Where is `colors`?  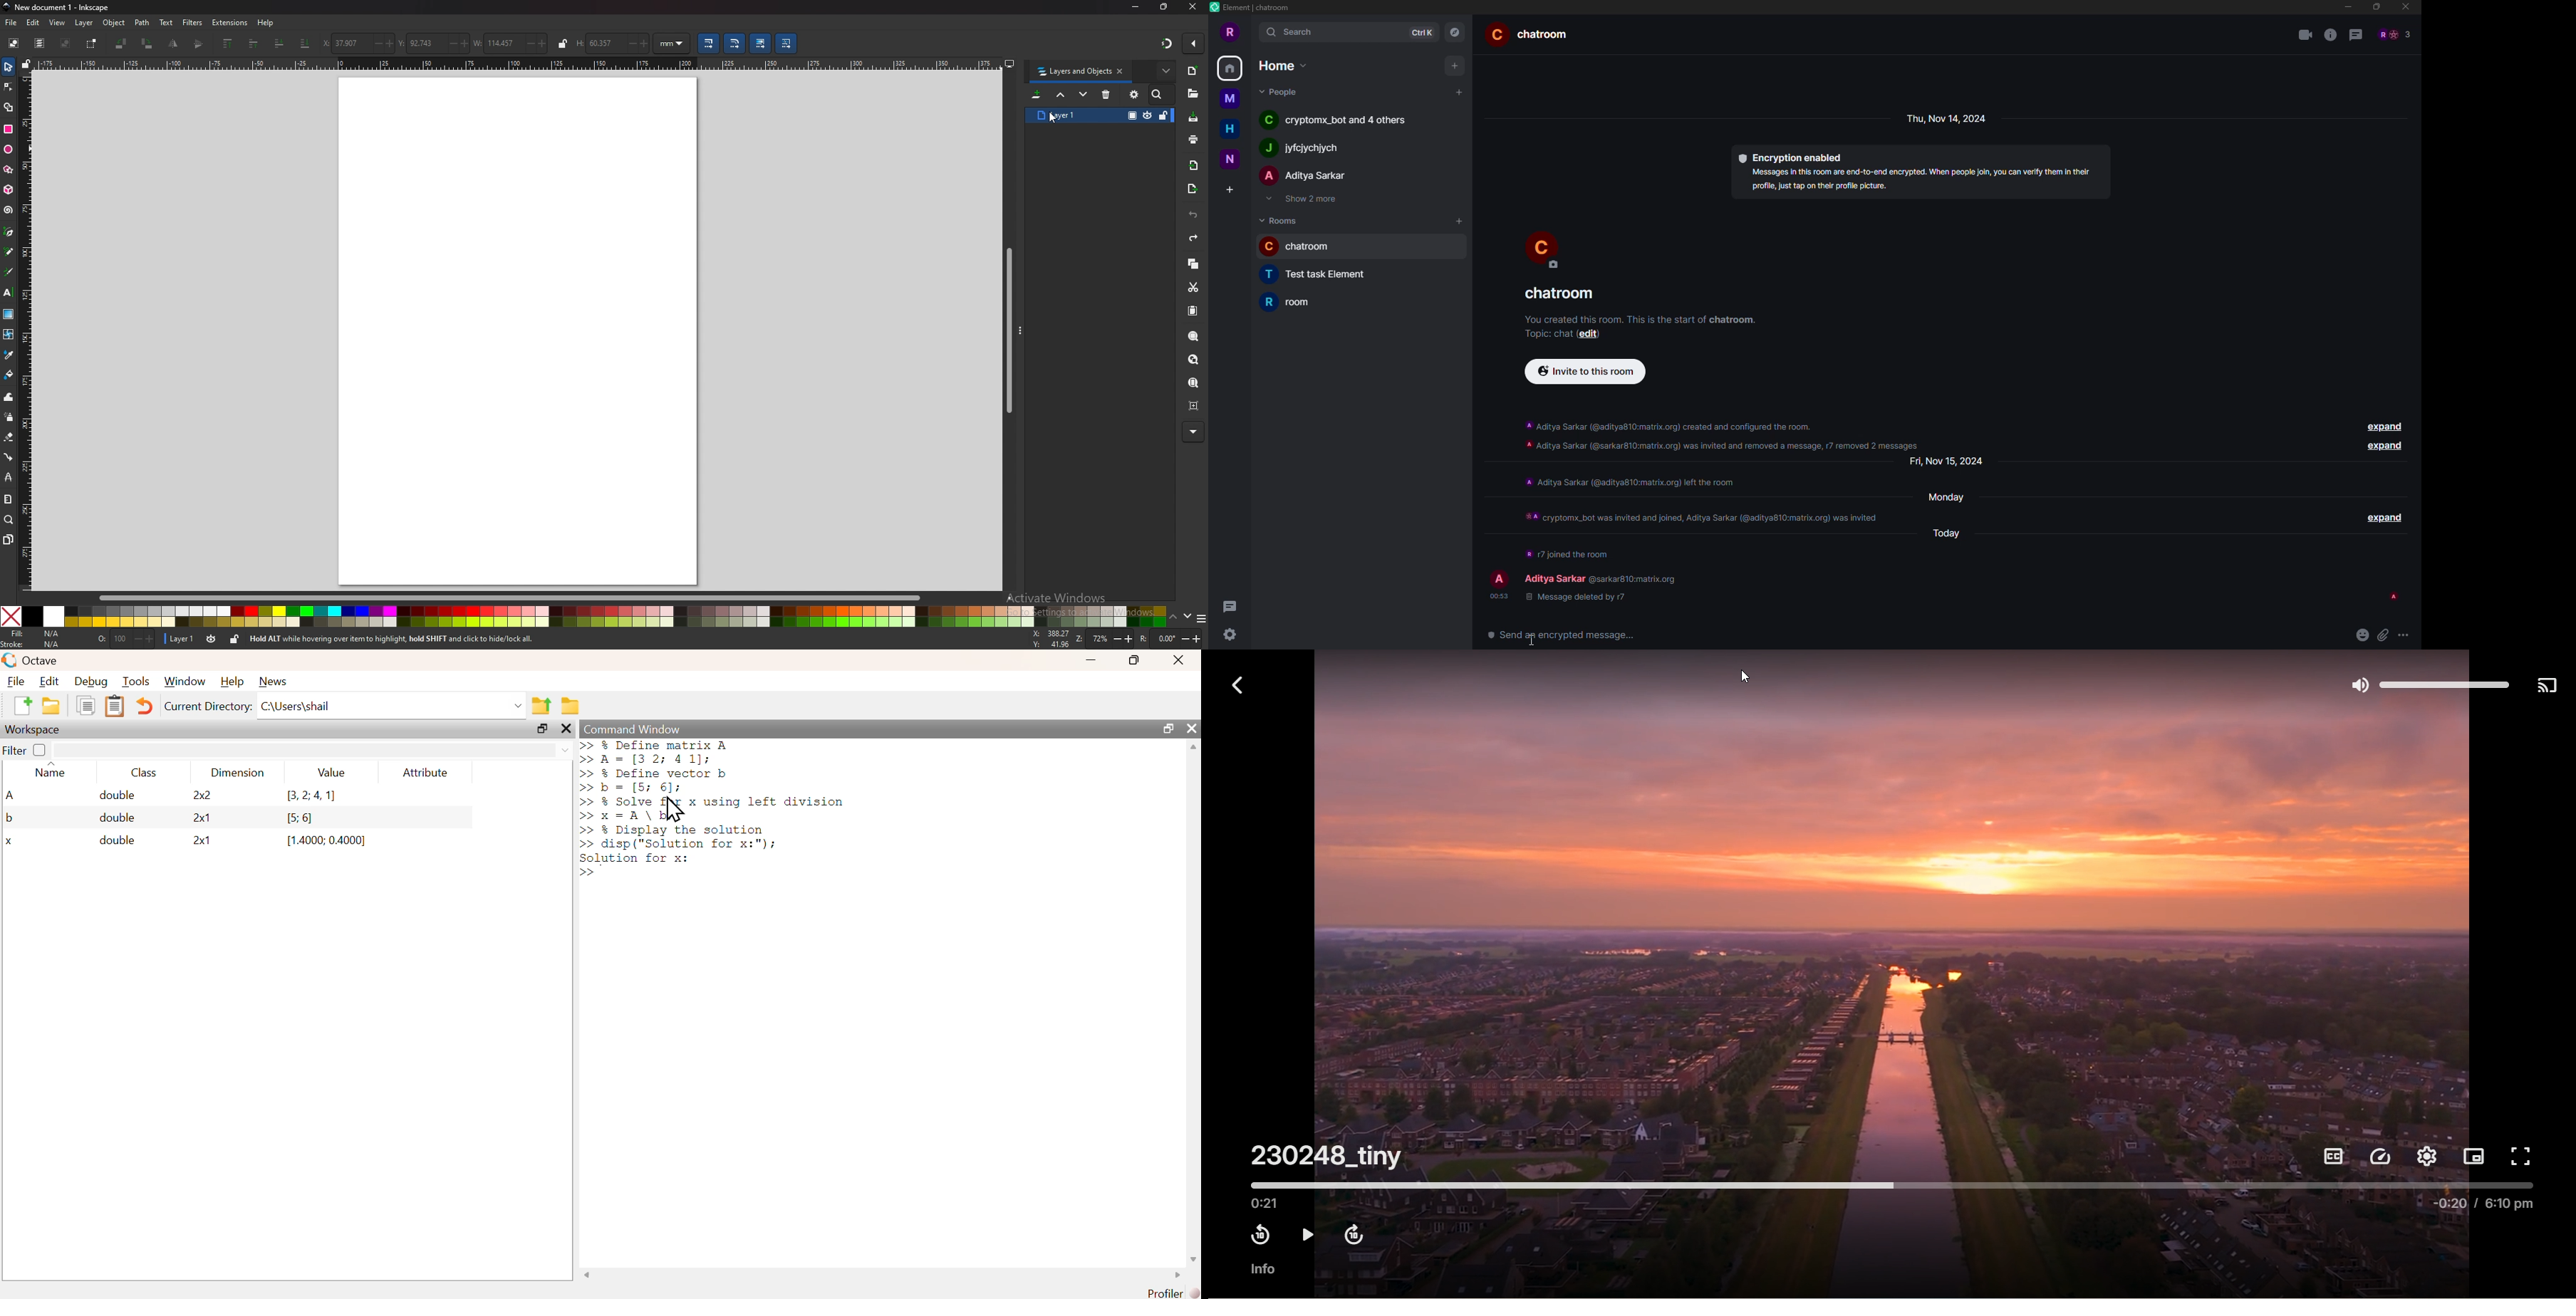
colors is located at coordinates (616, 617).